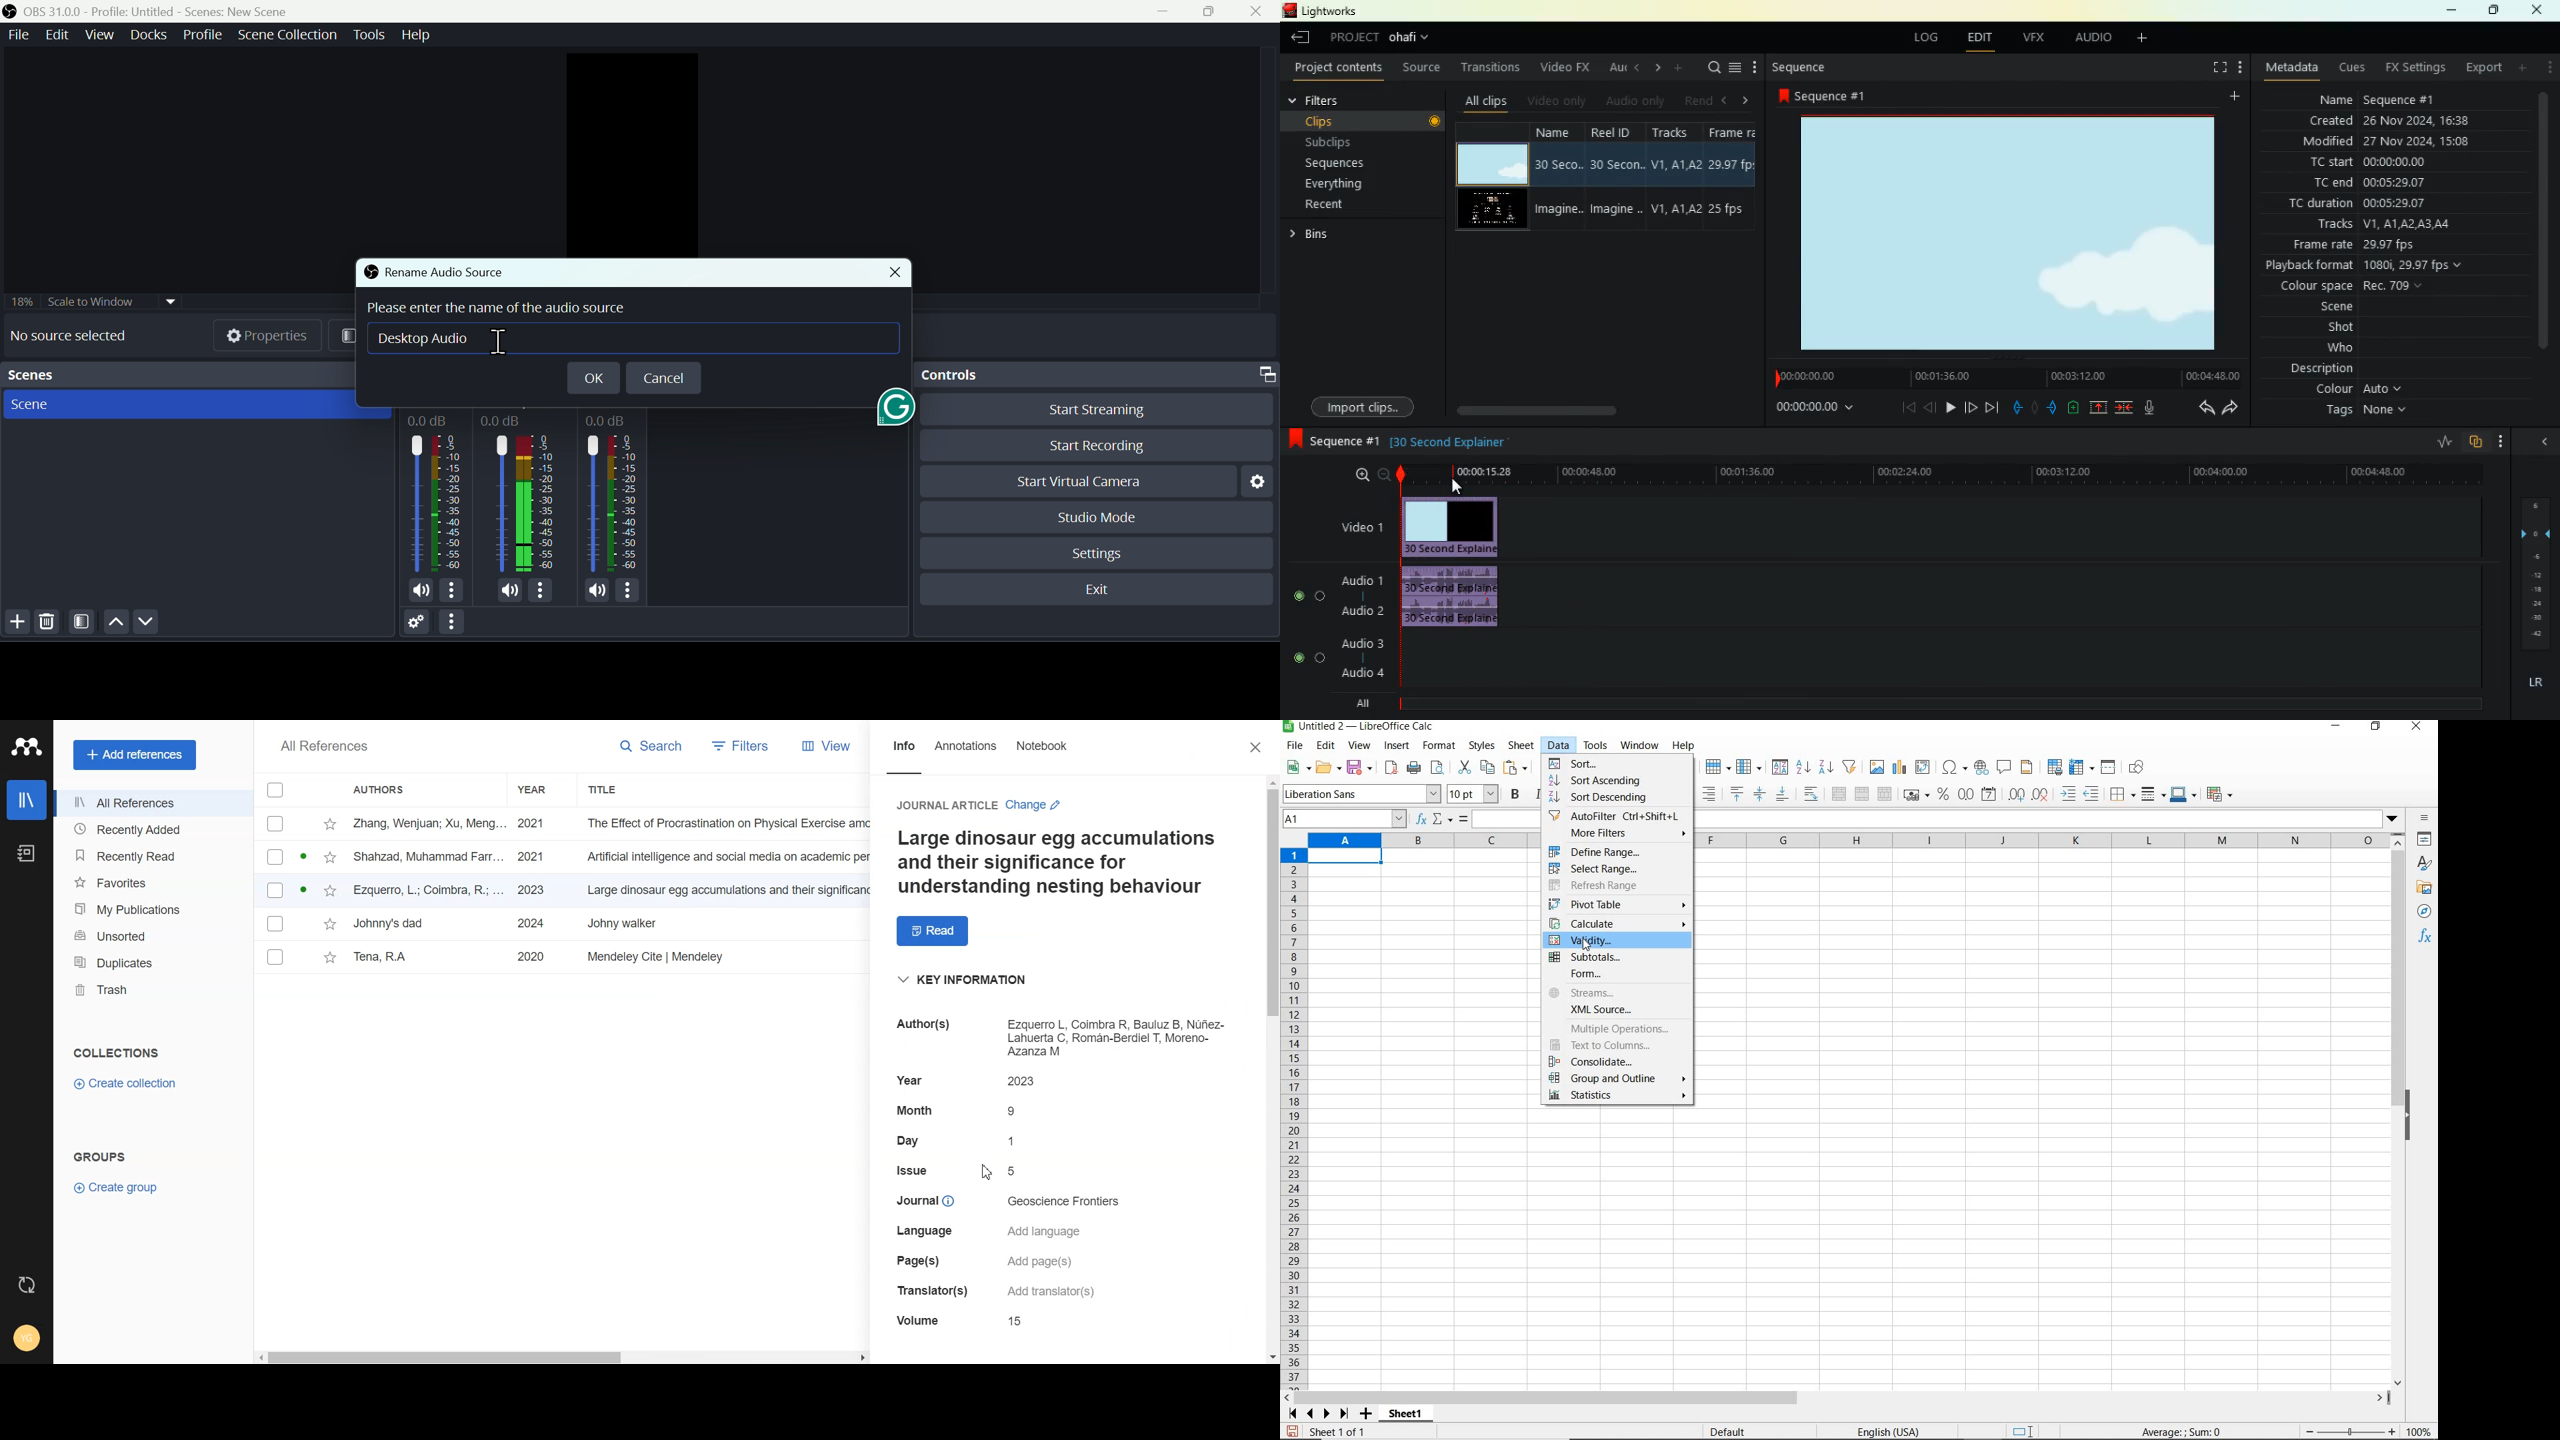  Describe the element at coordinates (2098, 408) in the screenshot. I see `up` at that location.